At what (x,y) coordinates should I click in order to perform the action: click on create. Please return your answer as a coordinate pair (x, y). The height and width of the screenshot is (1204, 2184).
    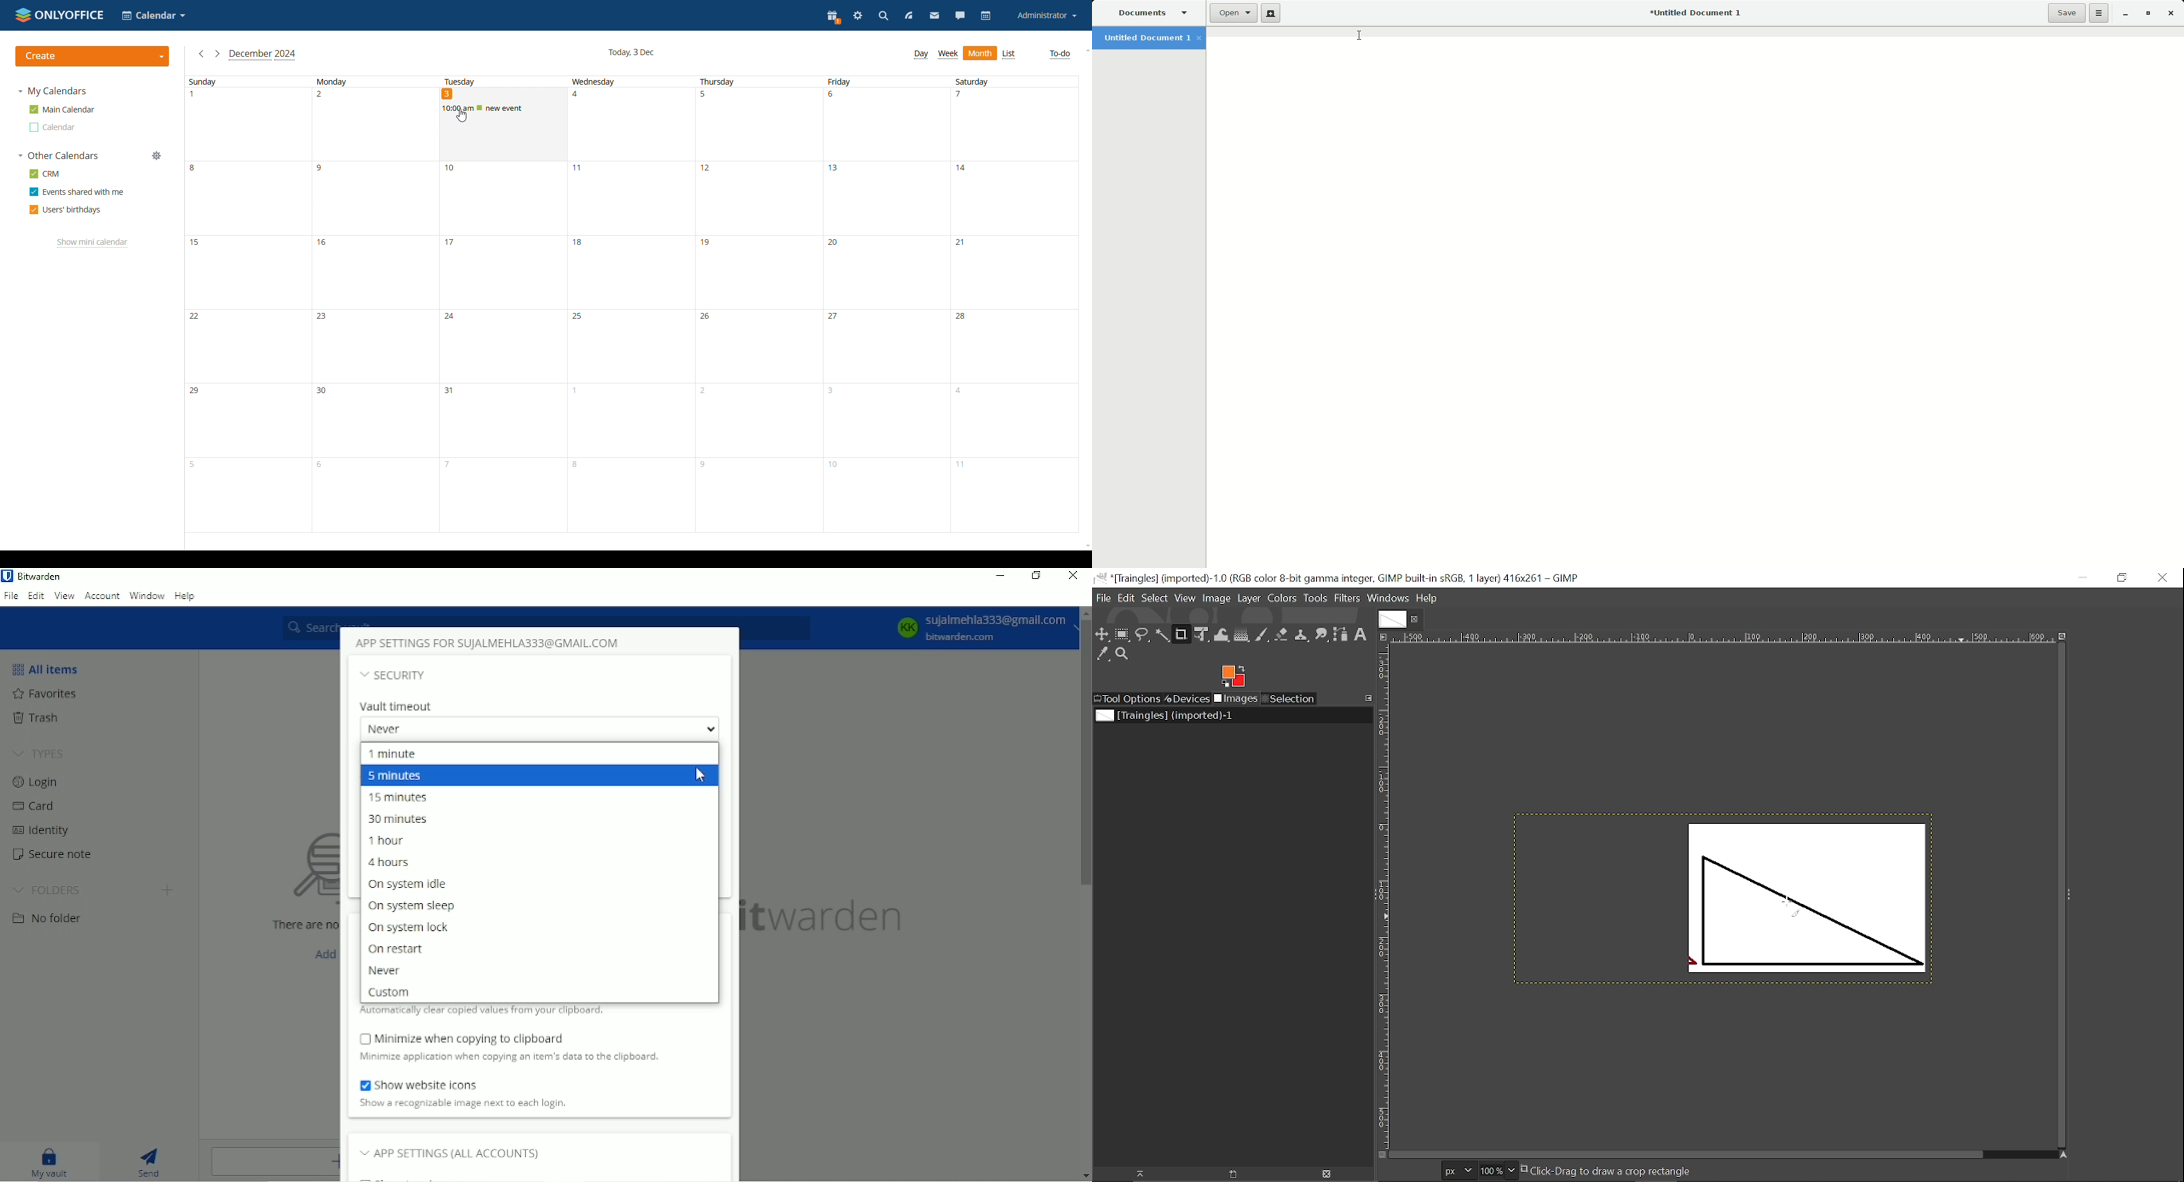
    Looking at the image, I should click on (93, 56).